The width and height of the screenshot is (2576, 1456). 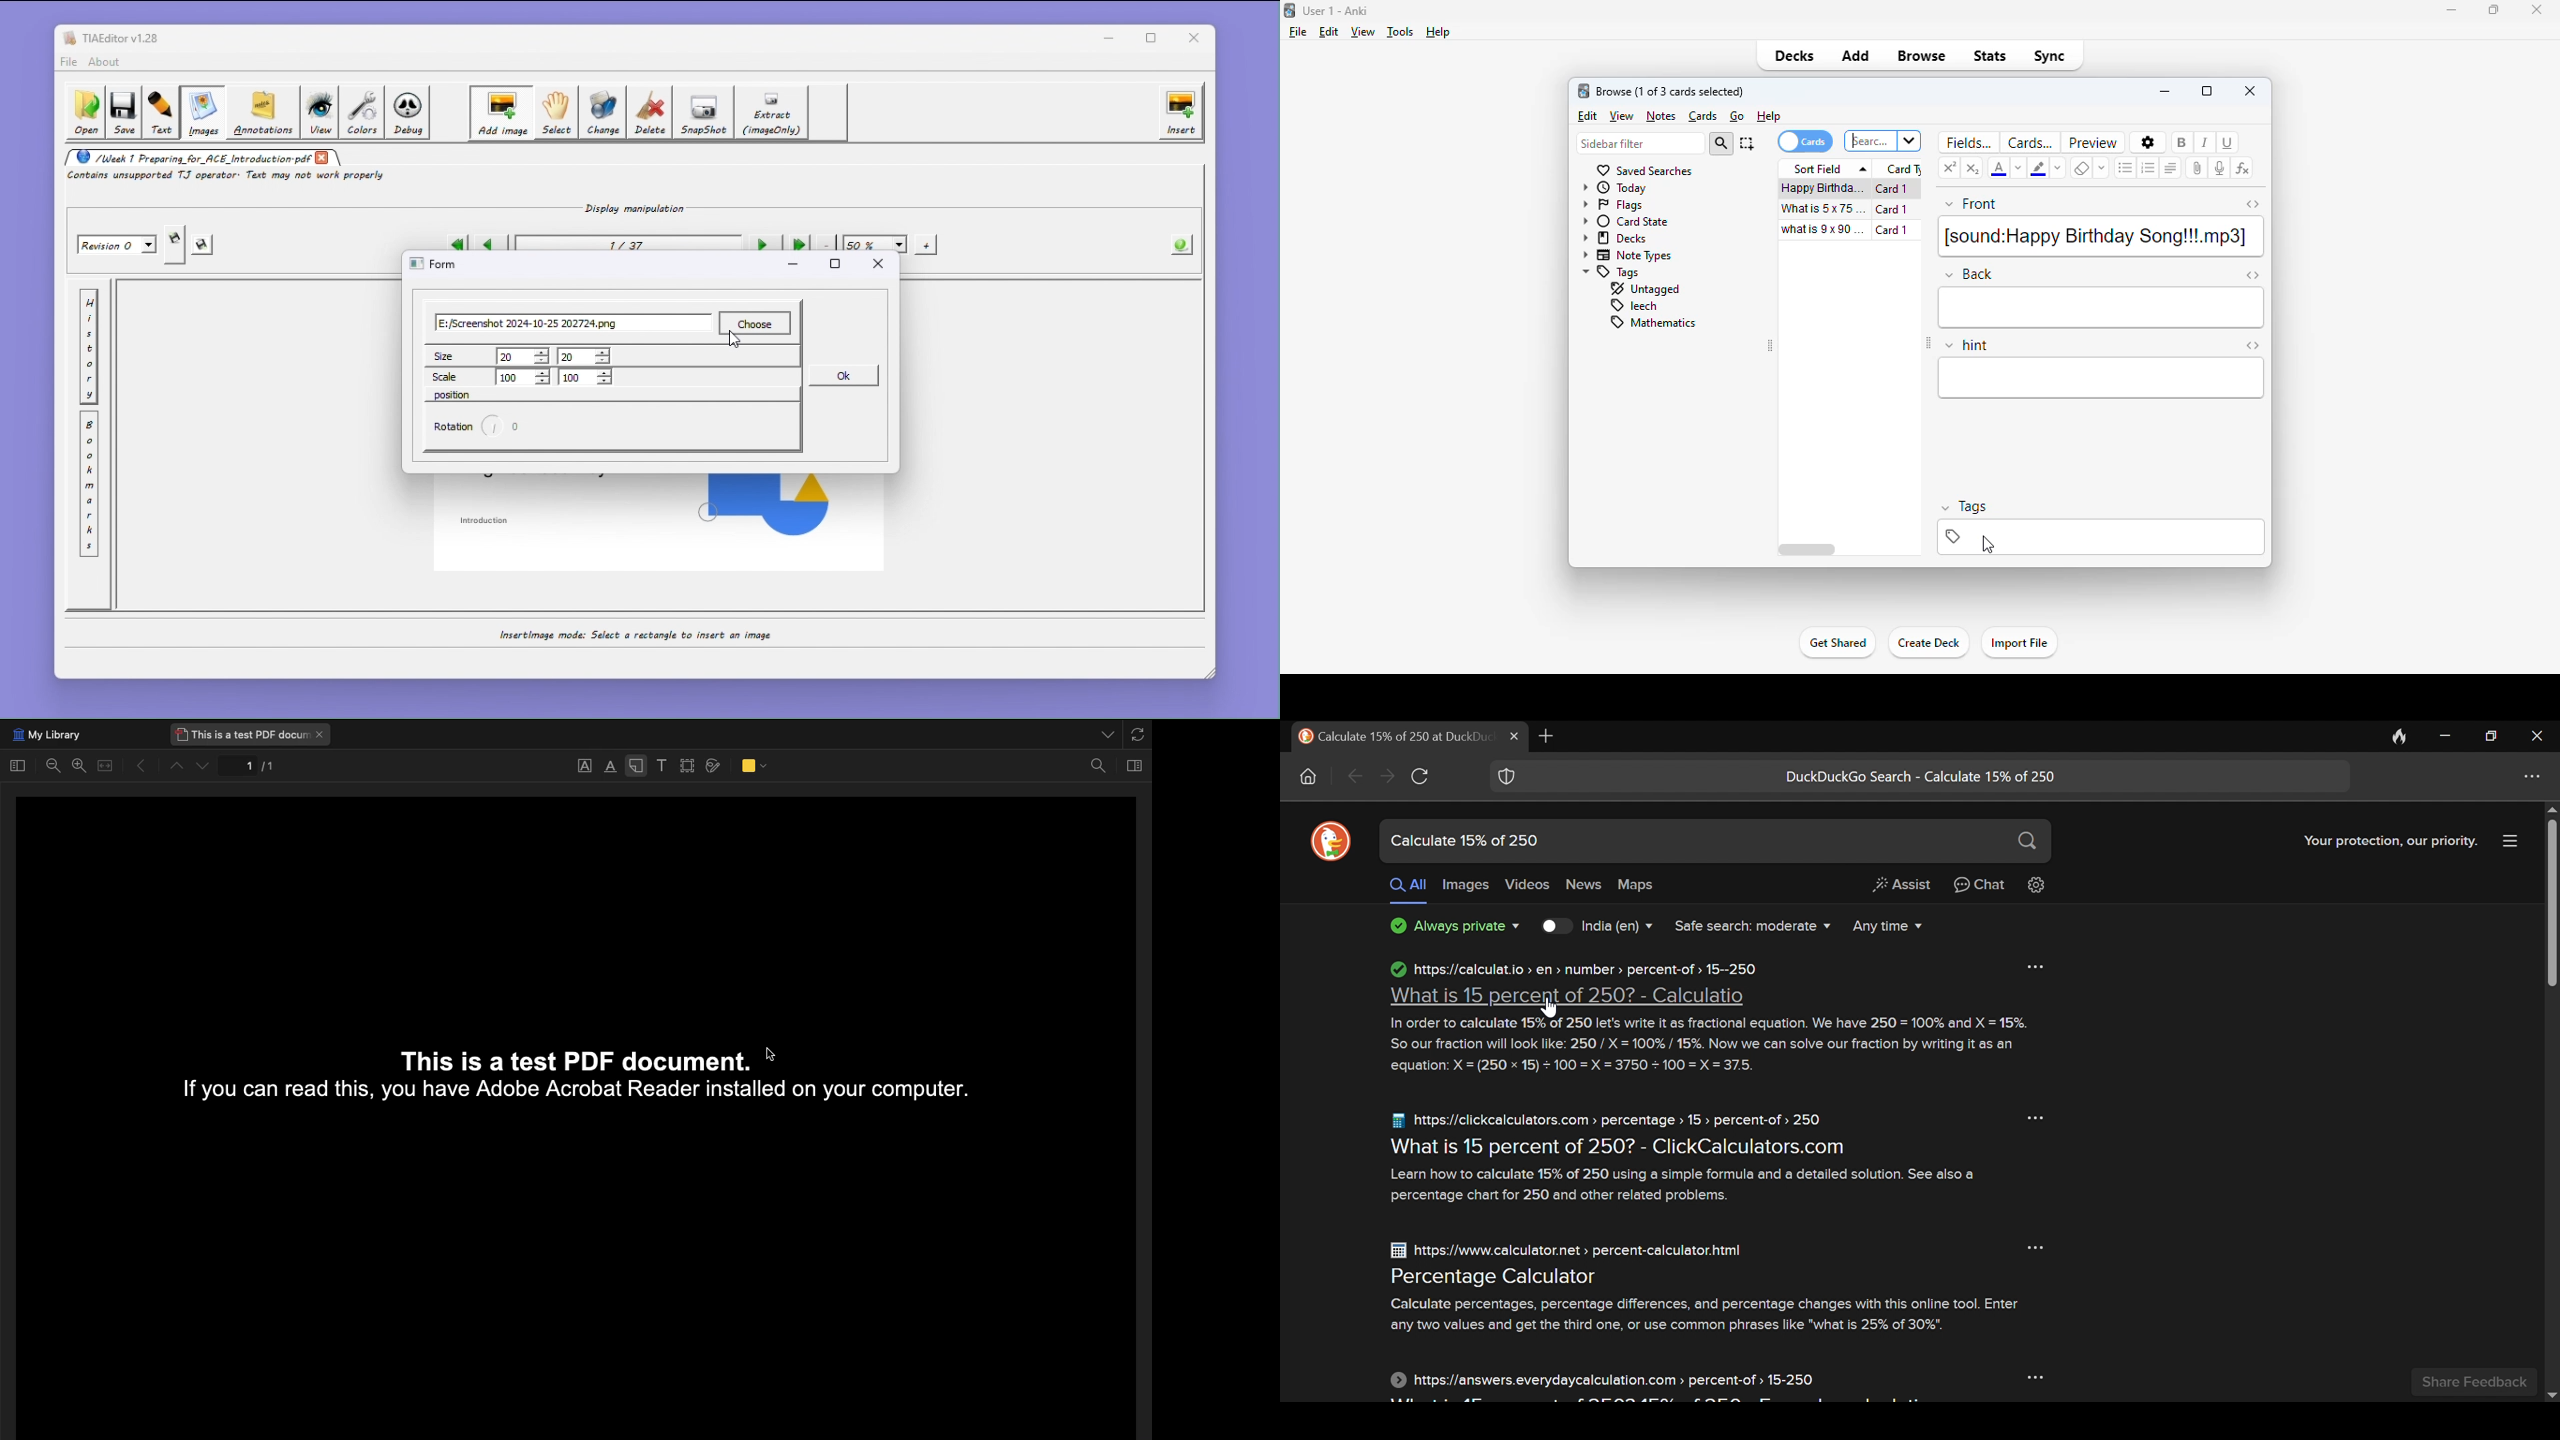 I want to click on All, so click(x=1407, y=889).